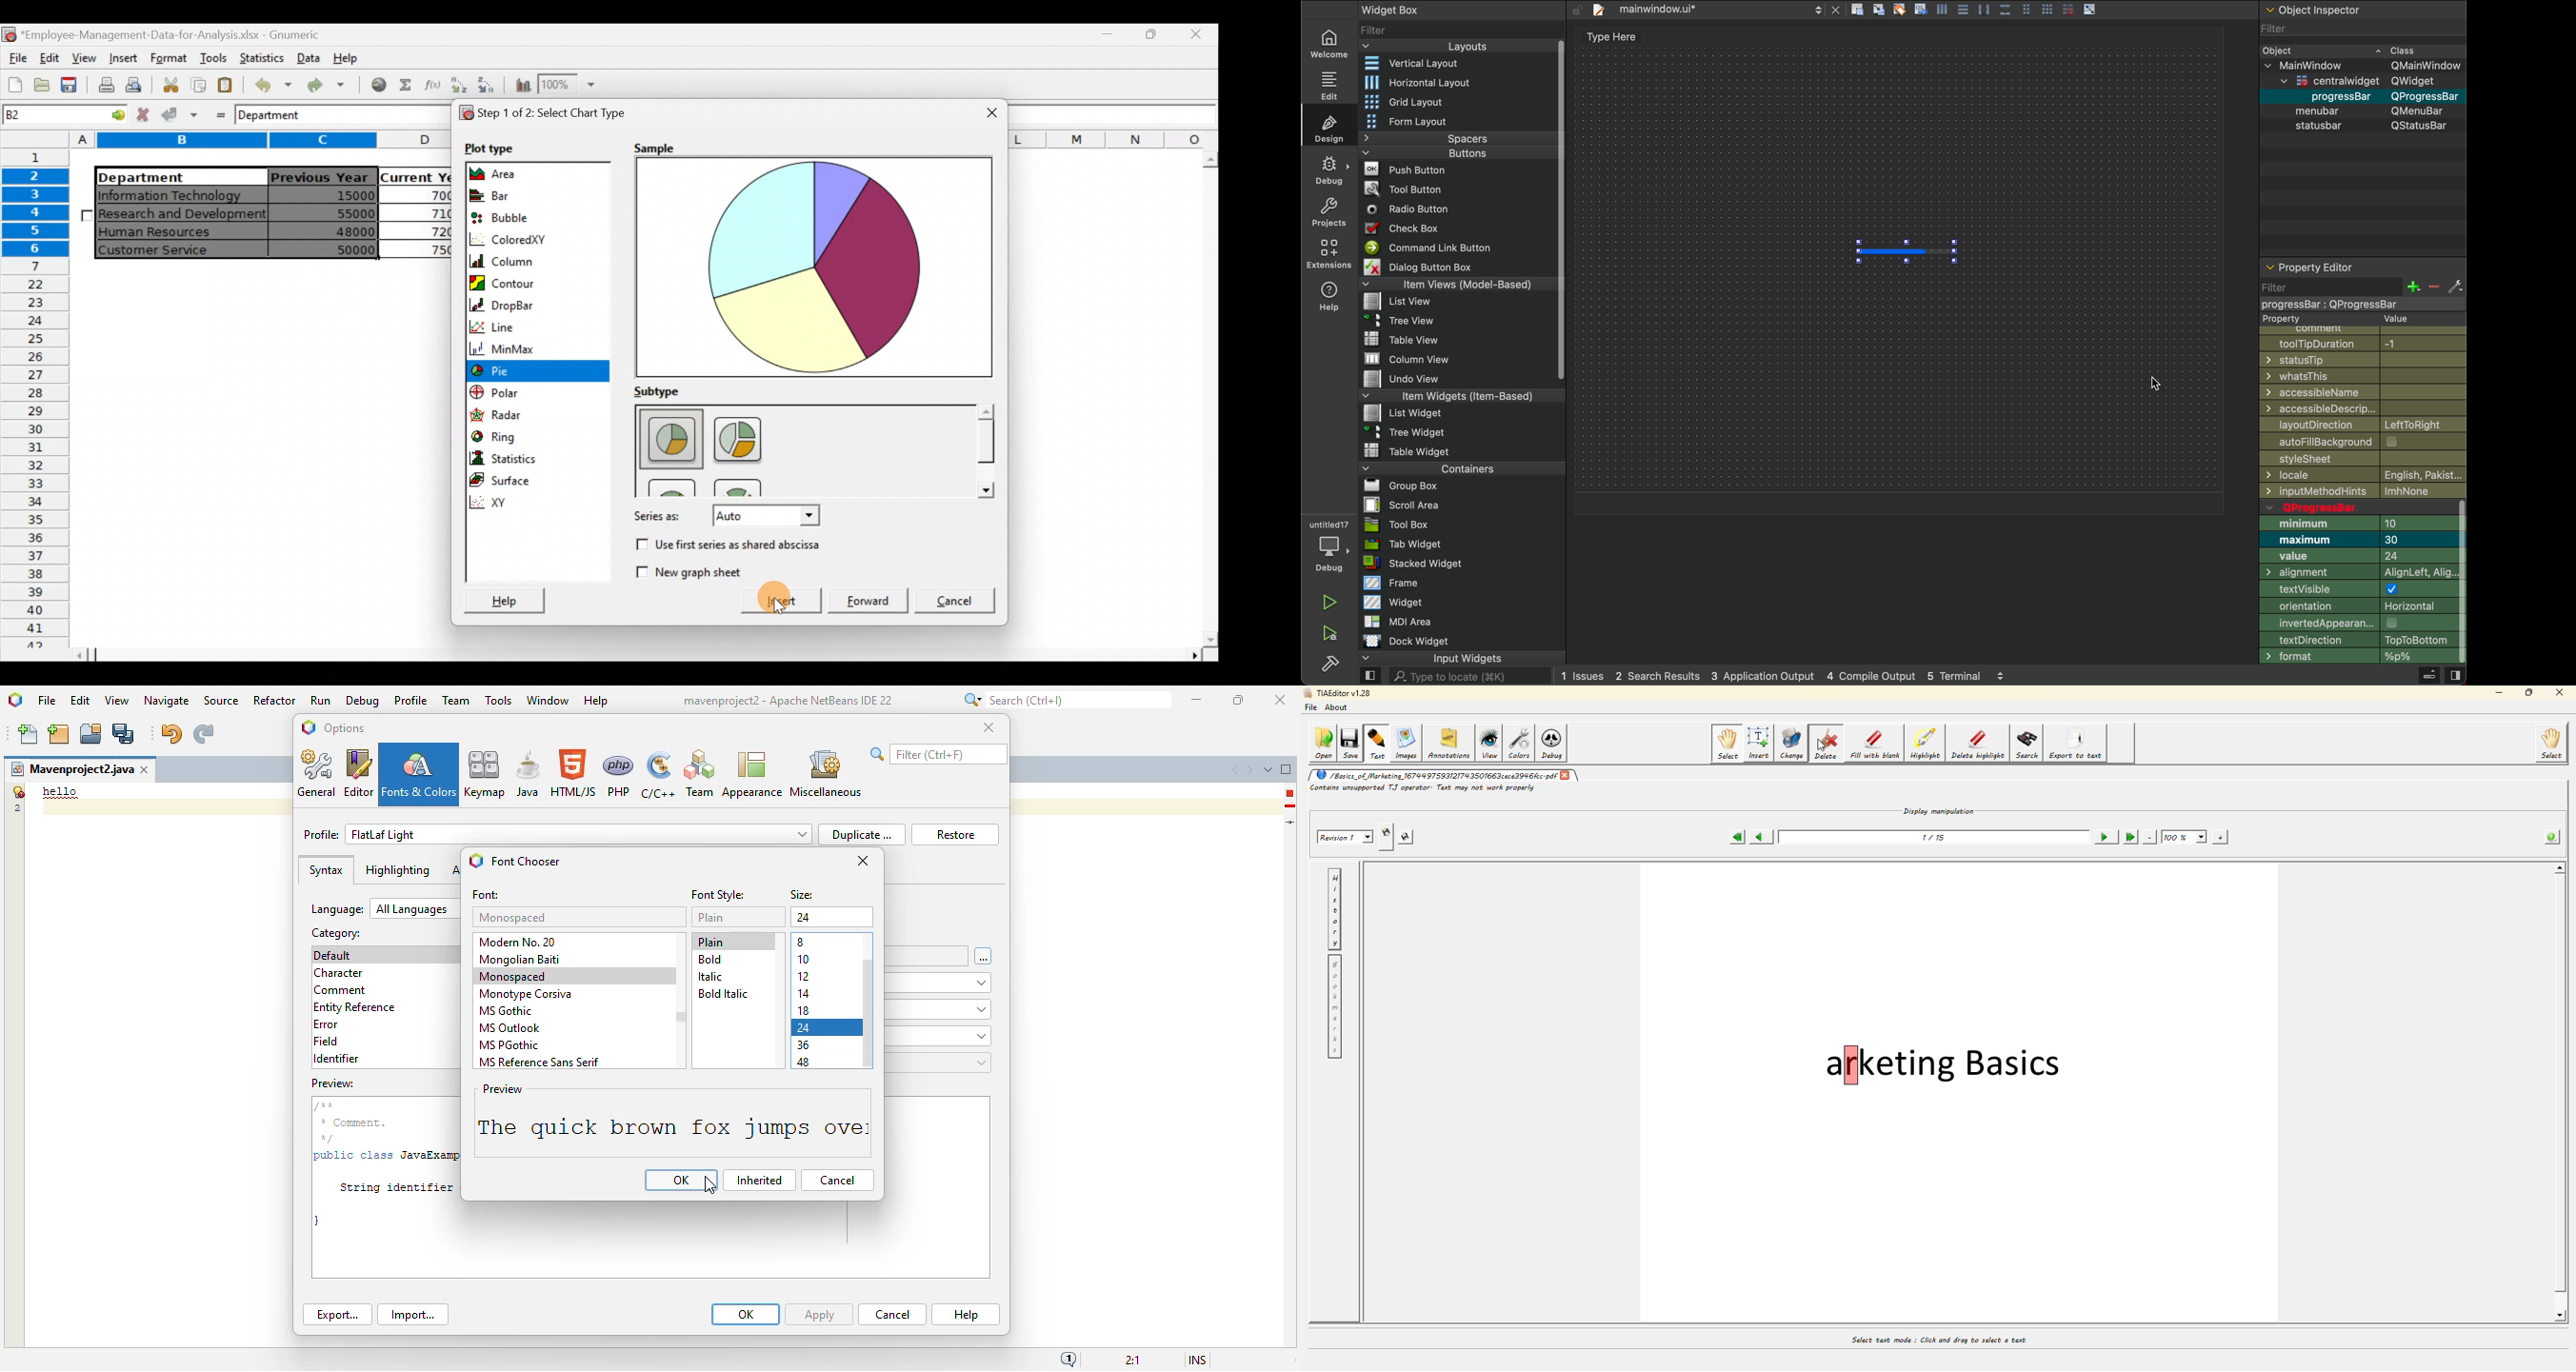 This screenshot has width=2576, height=1372. Describe the element at coordinates (1576, 10) in the screenshot. I see `unlock` at that location.